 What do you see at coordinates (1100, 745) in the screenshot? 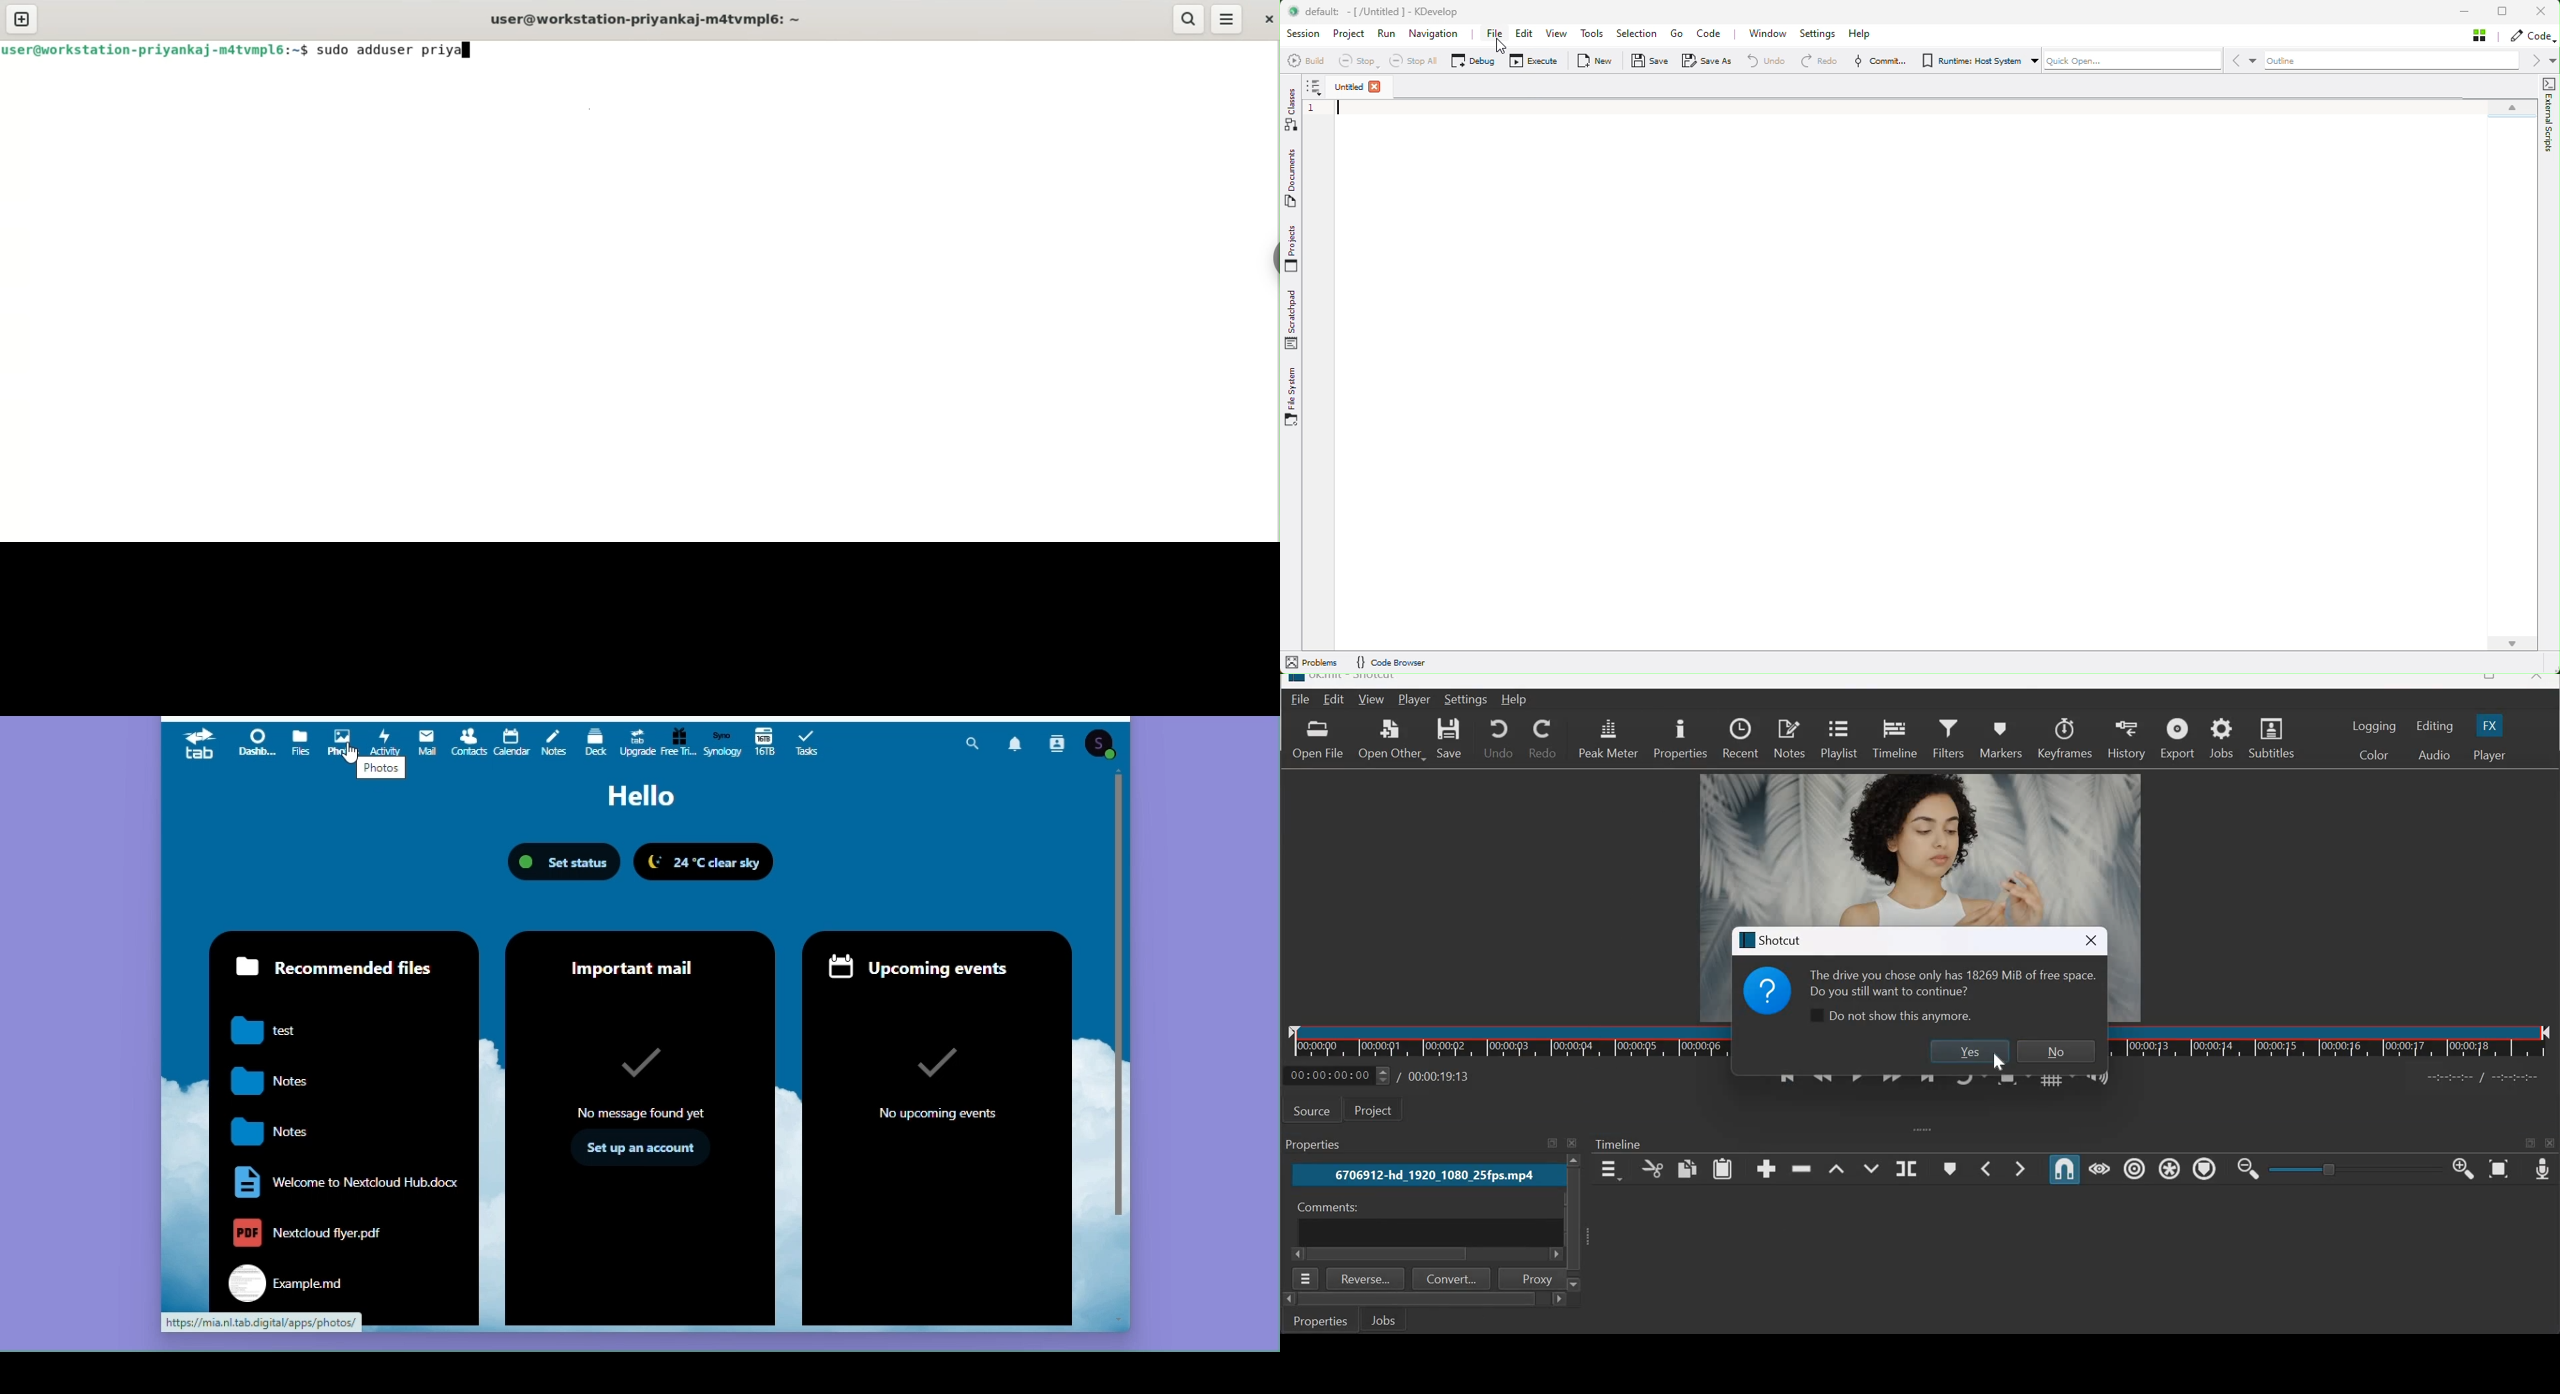
I see `Account icon` at bounding box center [1100, 745].